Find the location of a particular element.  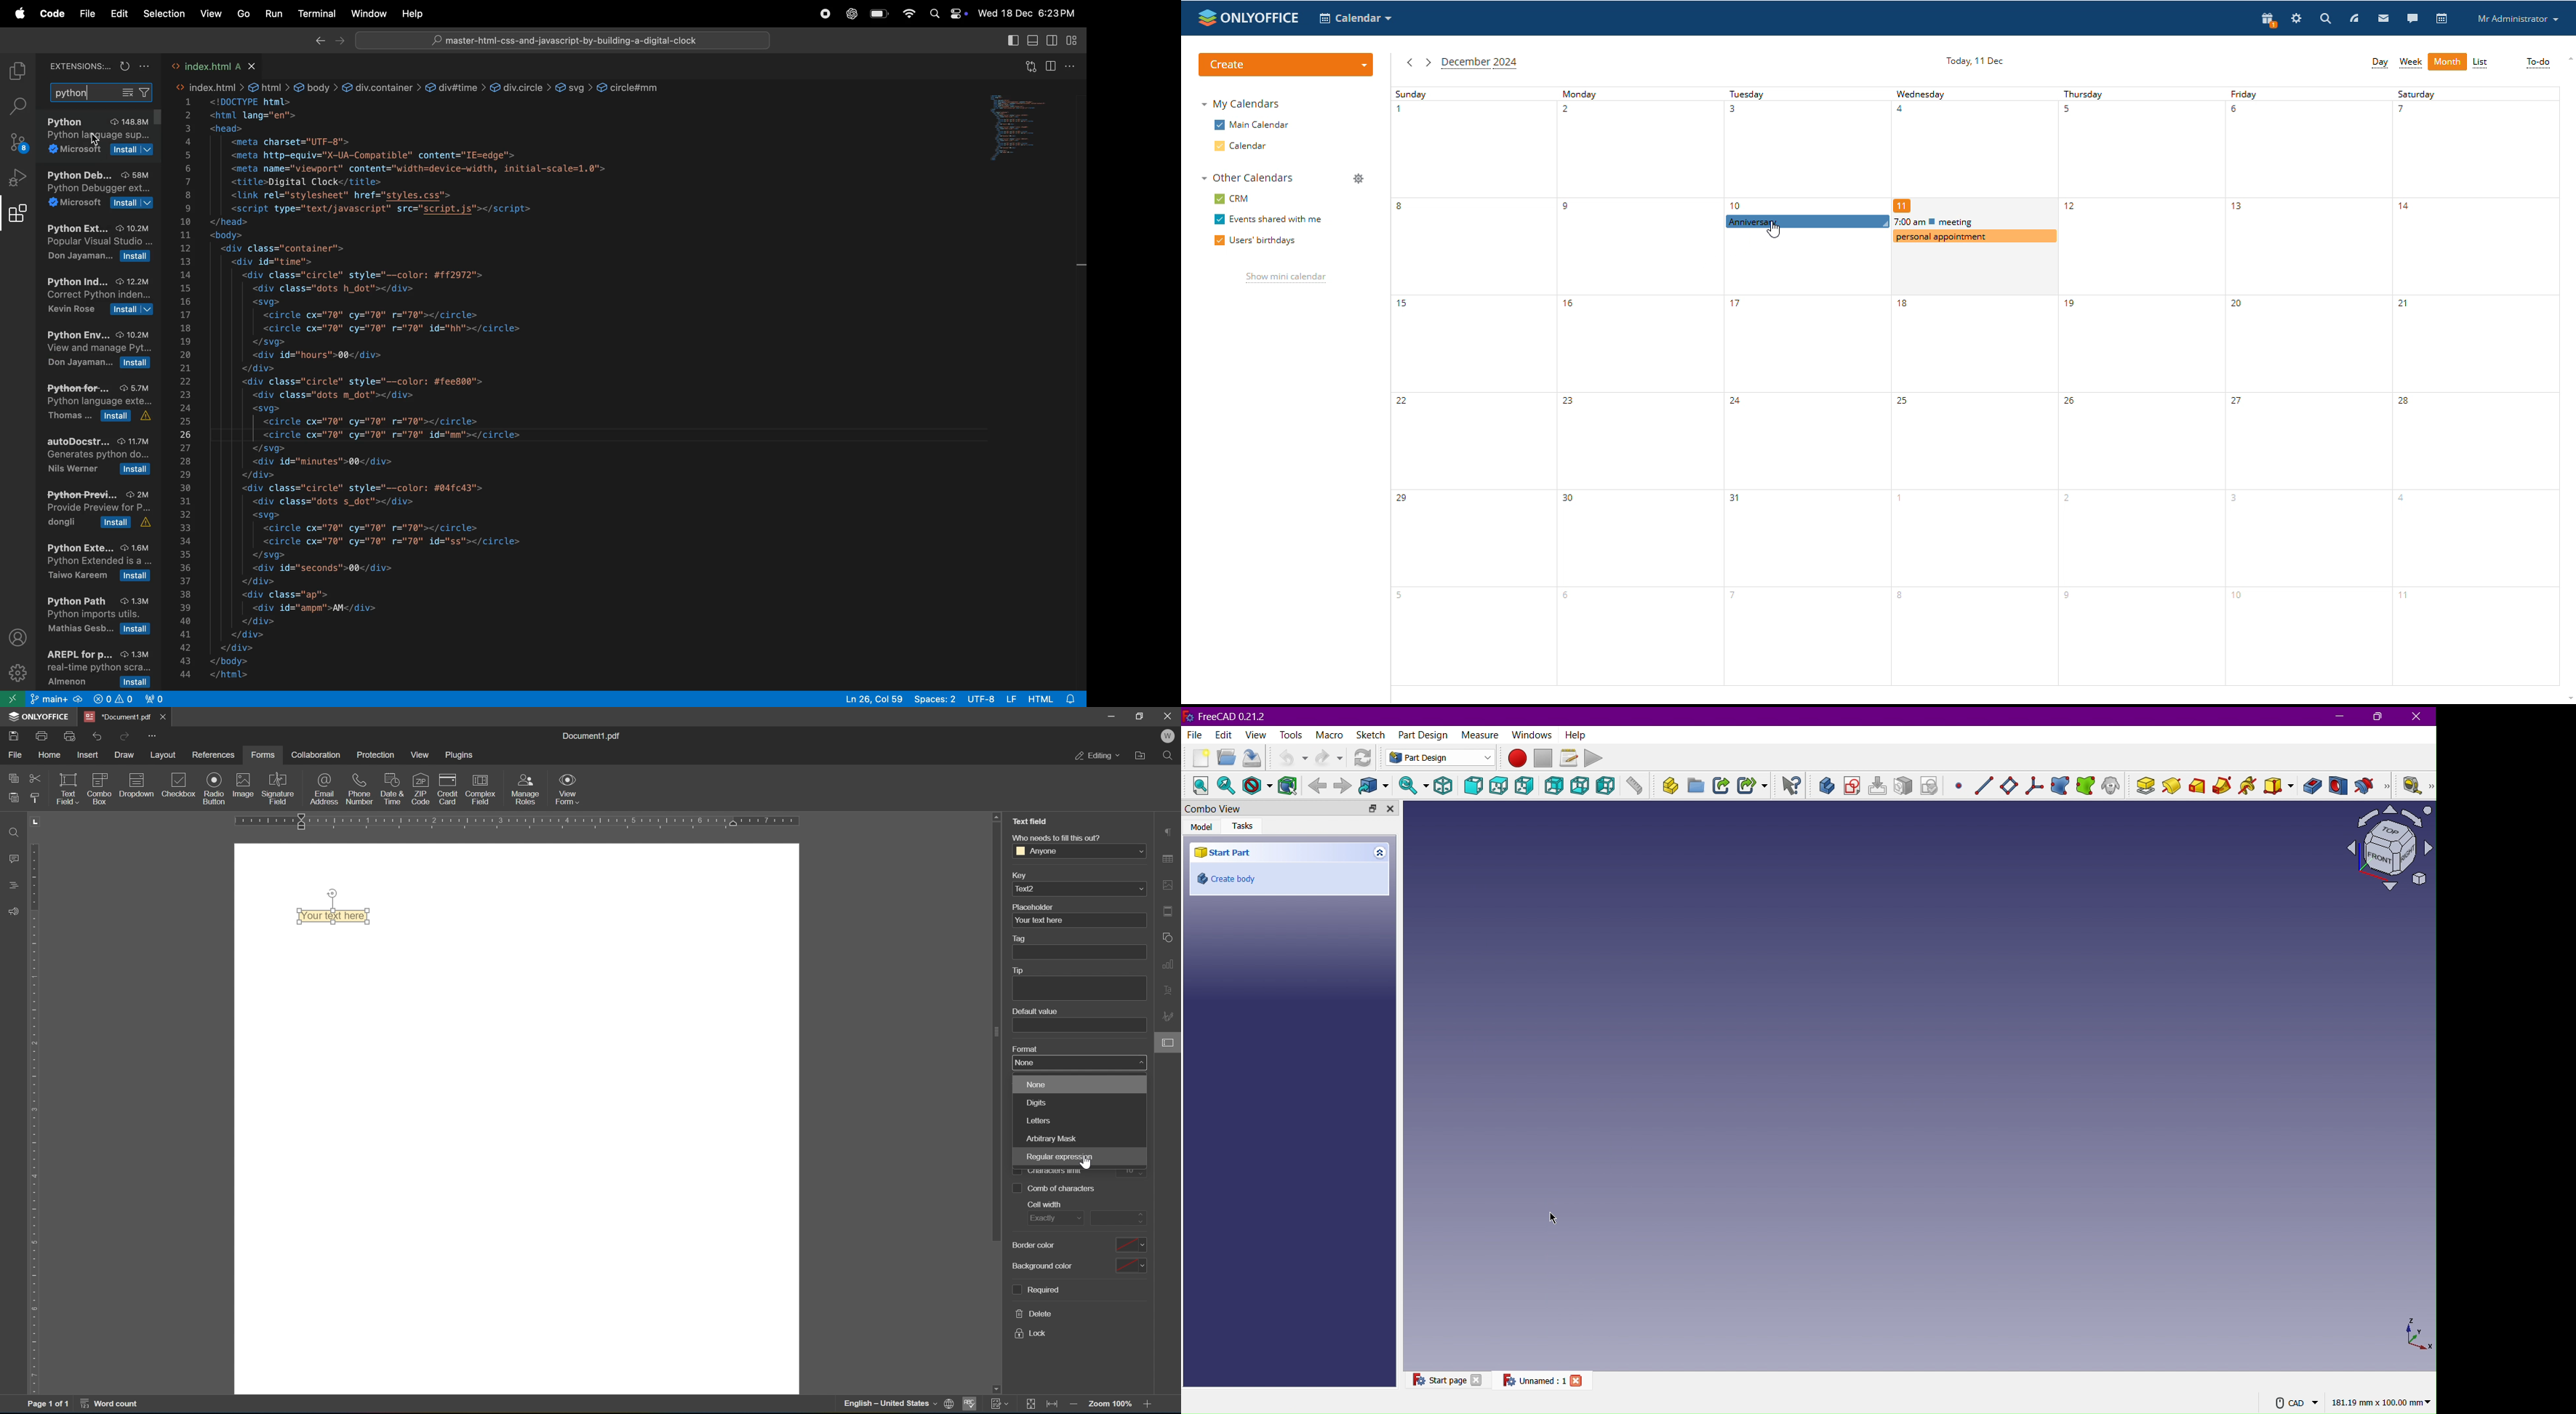

Top is located at coordinates (1498, 786).